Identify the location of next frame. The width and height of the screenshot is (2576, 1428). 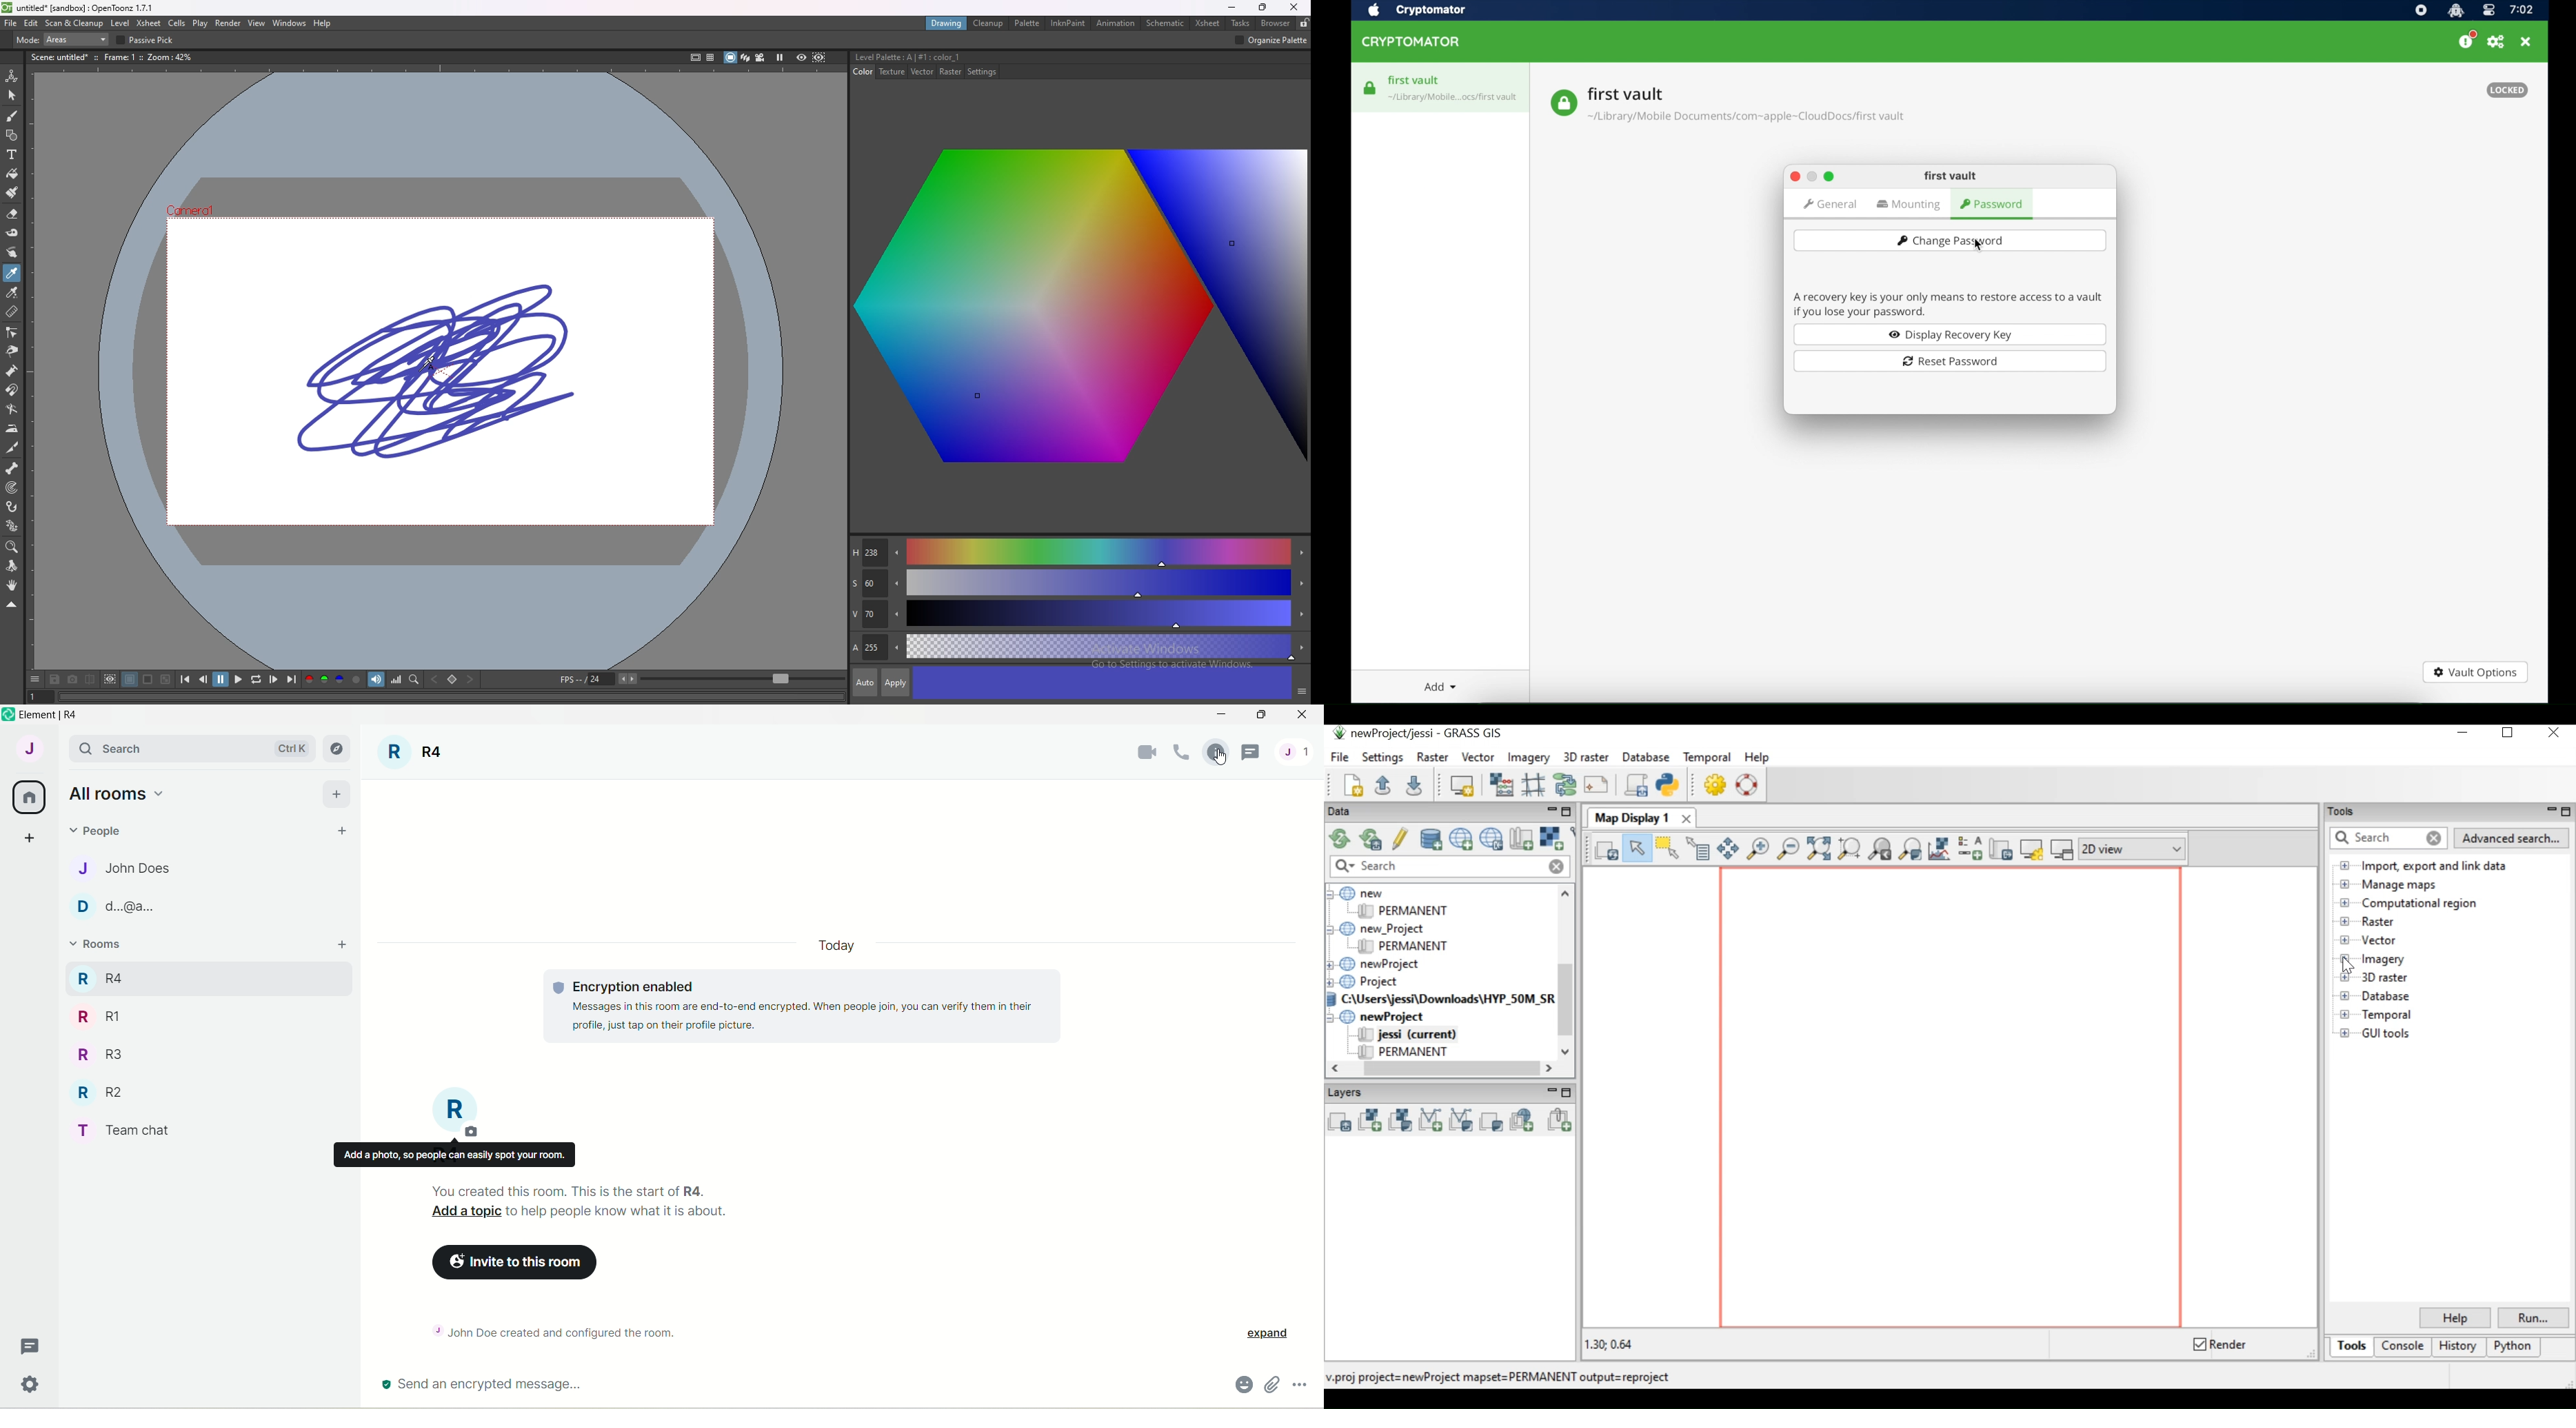
(273, 679).